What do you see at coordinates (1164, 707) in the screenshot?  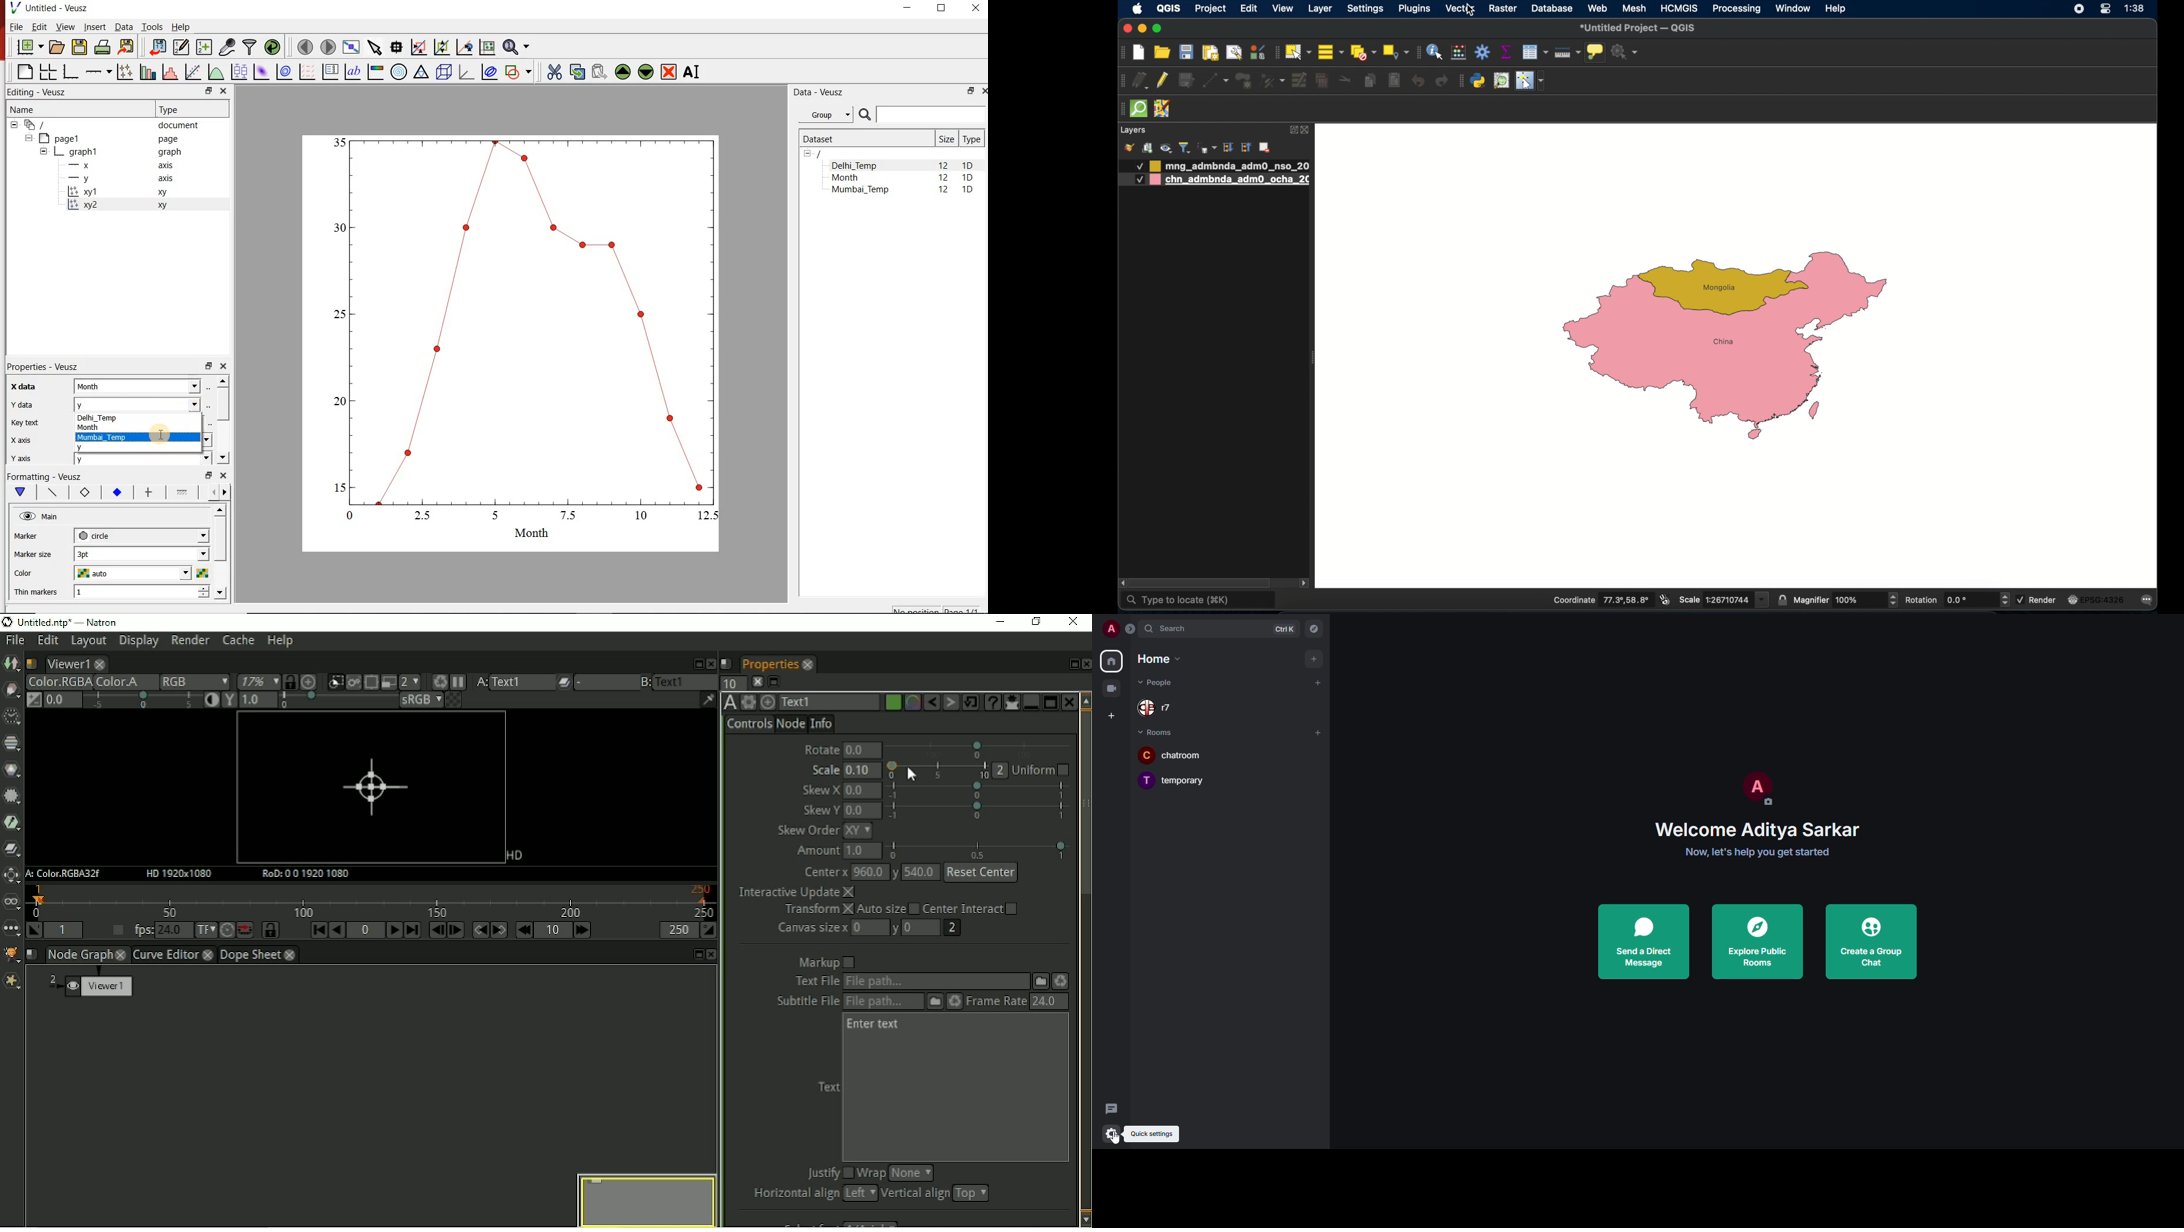 I see `people` at bounding box center [1164, 707].